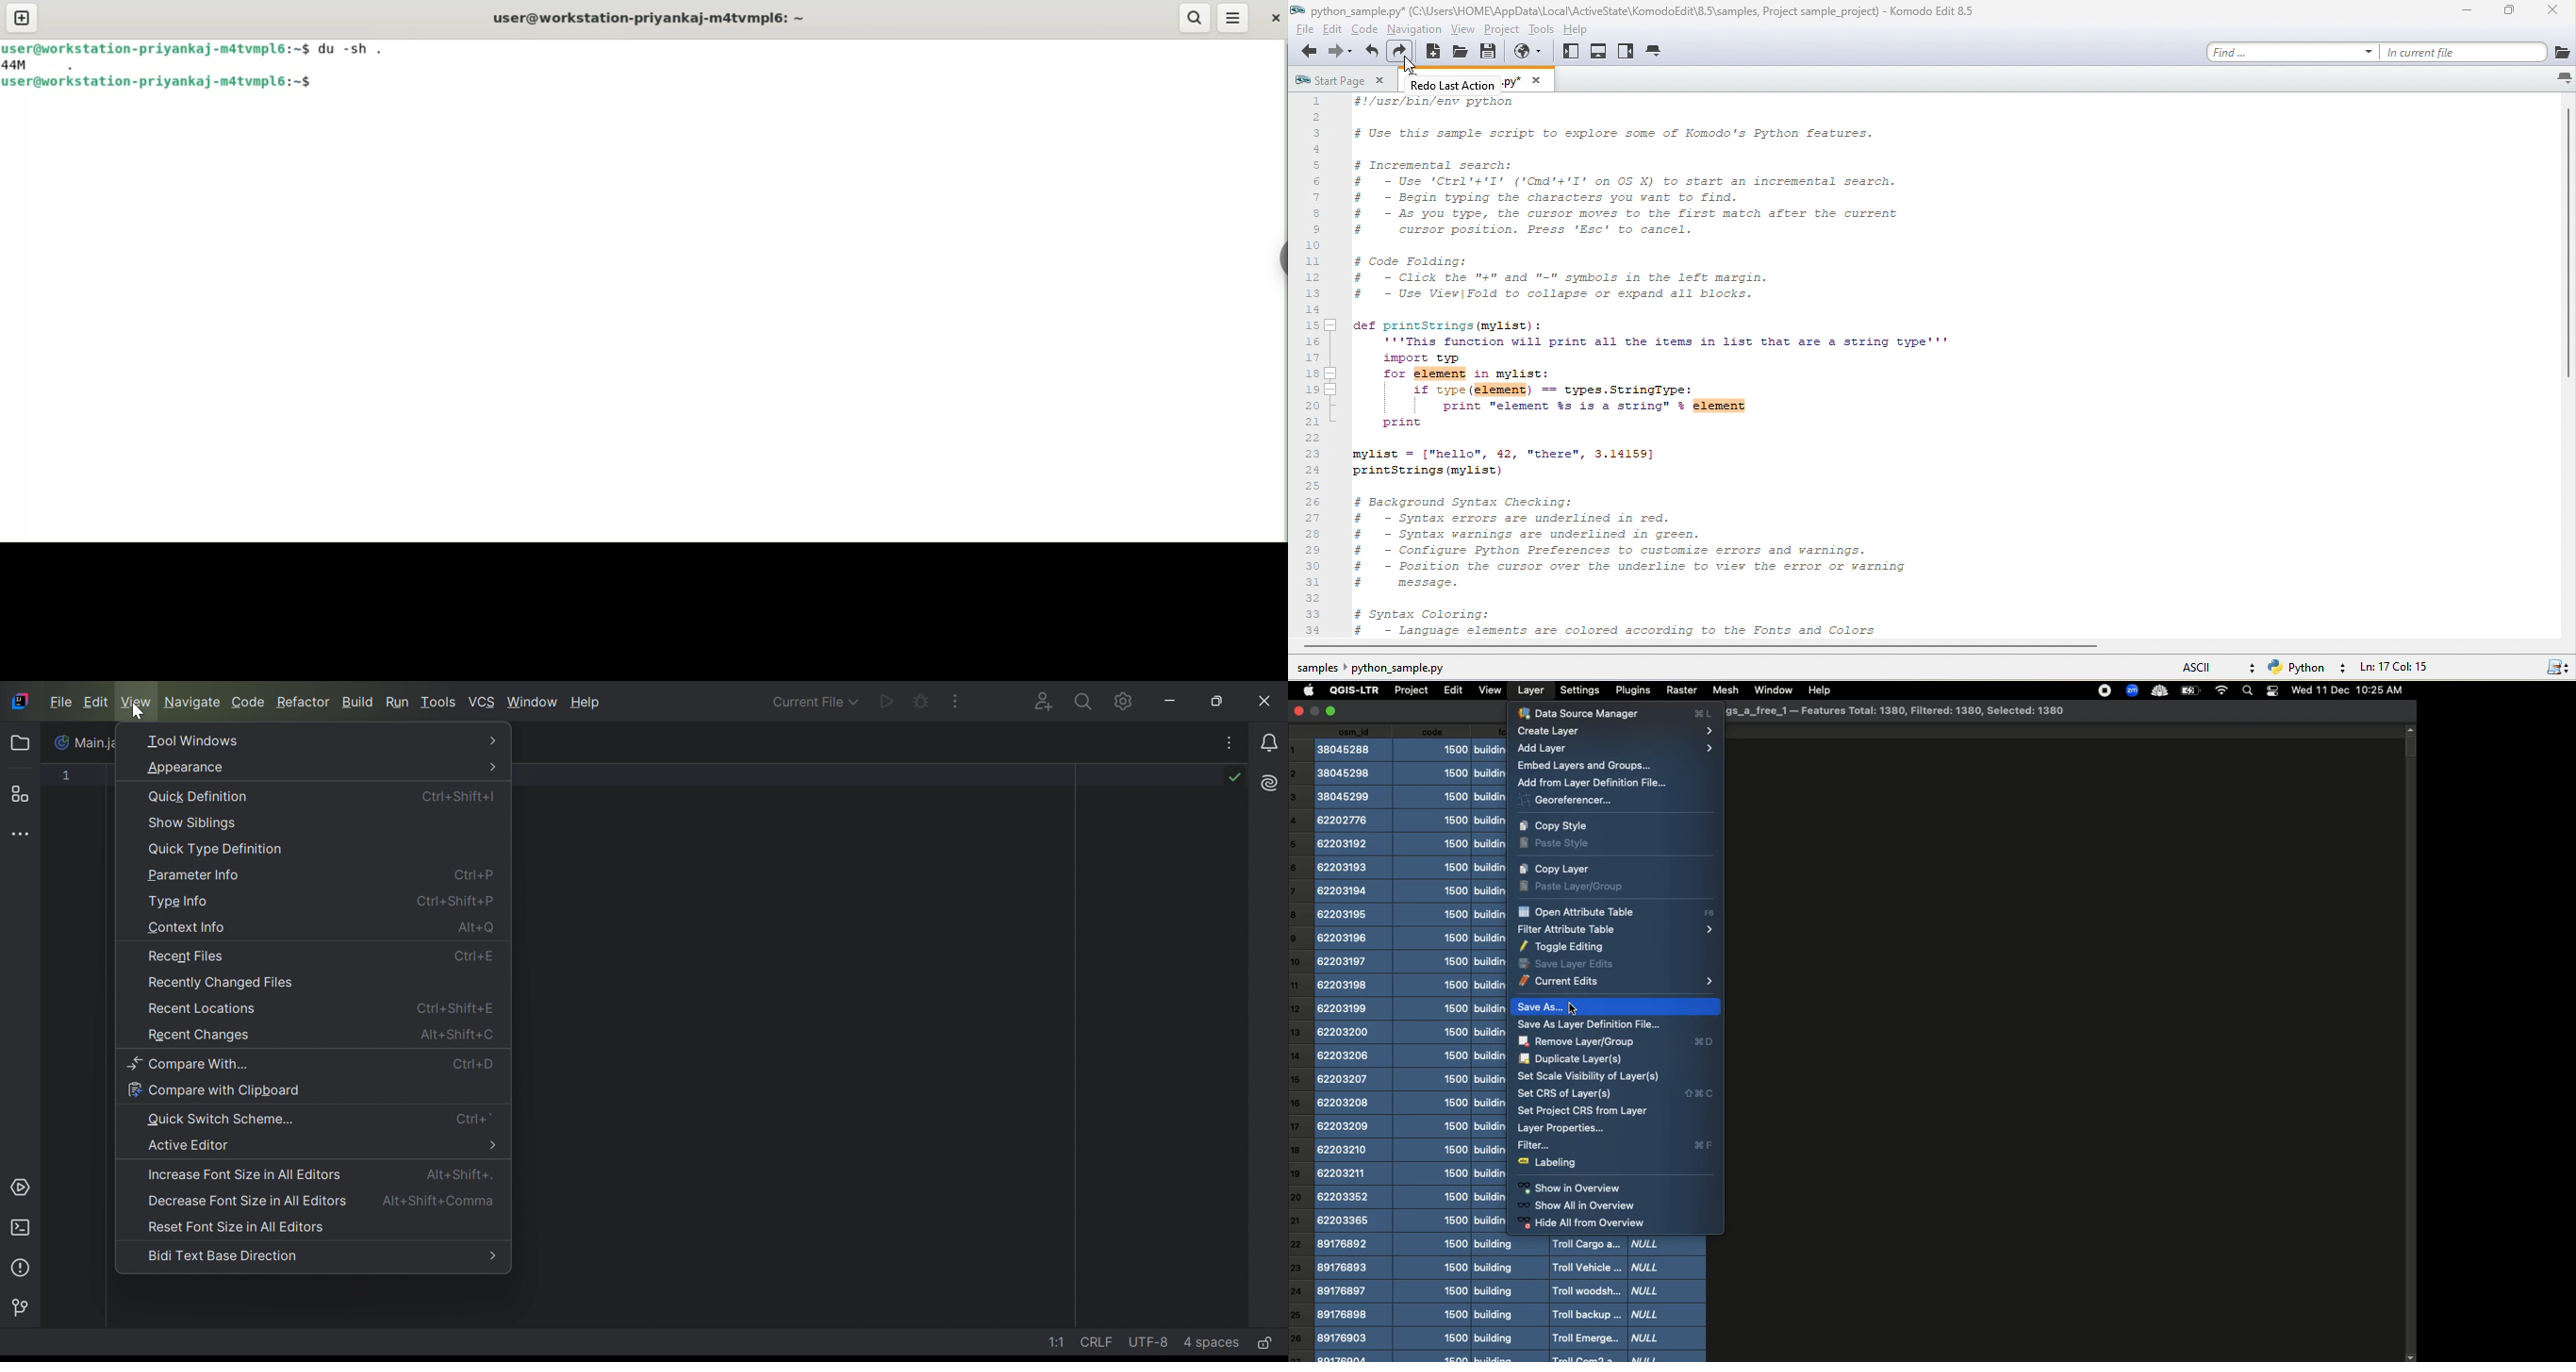 Image resolution: width=2576 pixels, height=1372 pixels. What do you see at coordinates (1373, 52) in the screenshot?
I see `undo` at bounding box center [1373, 52].